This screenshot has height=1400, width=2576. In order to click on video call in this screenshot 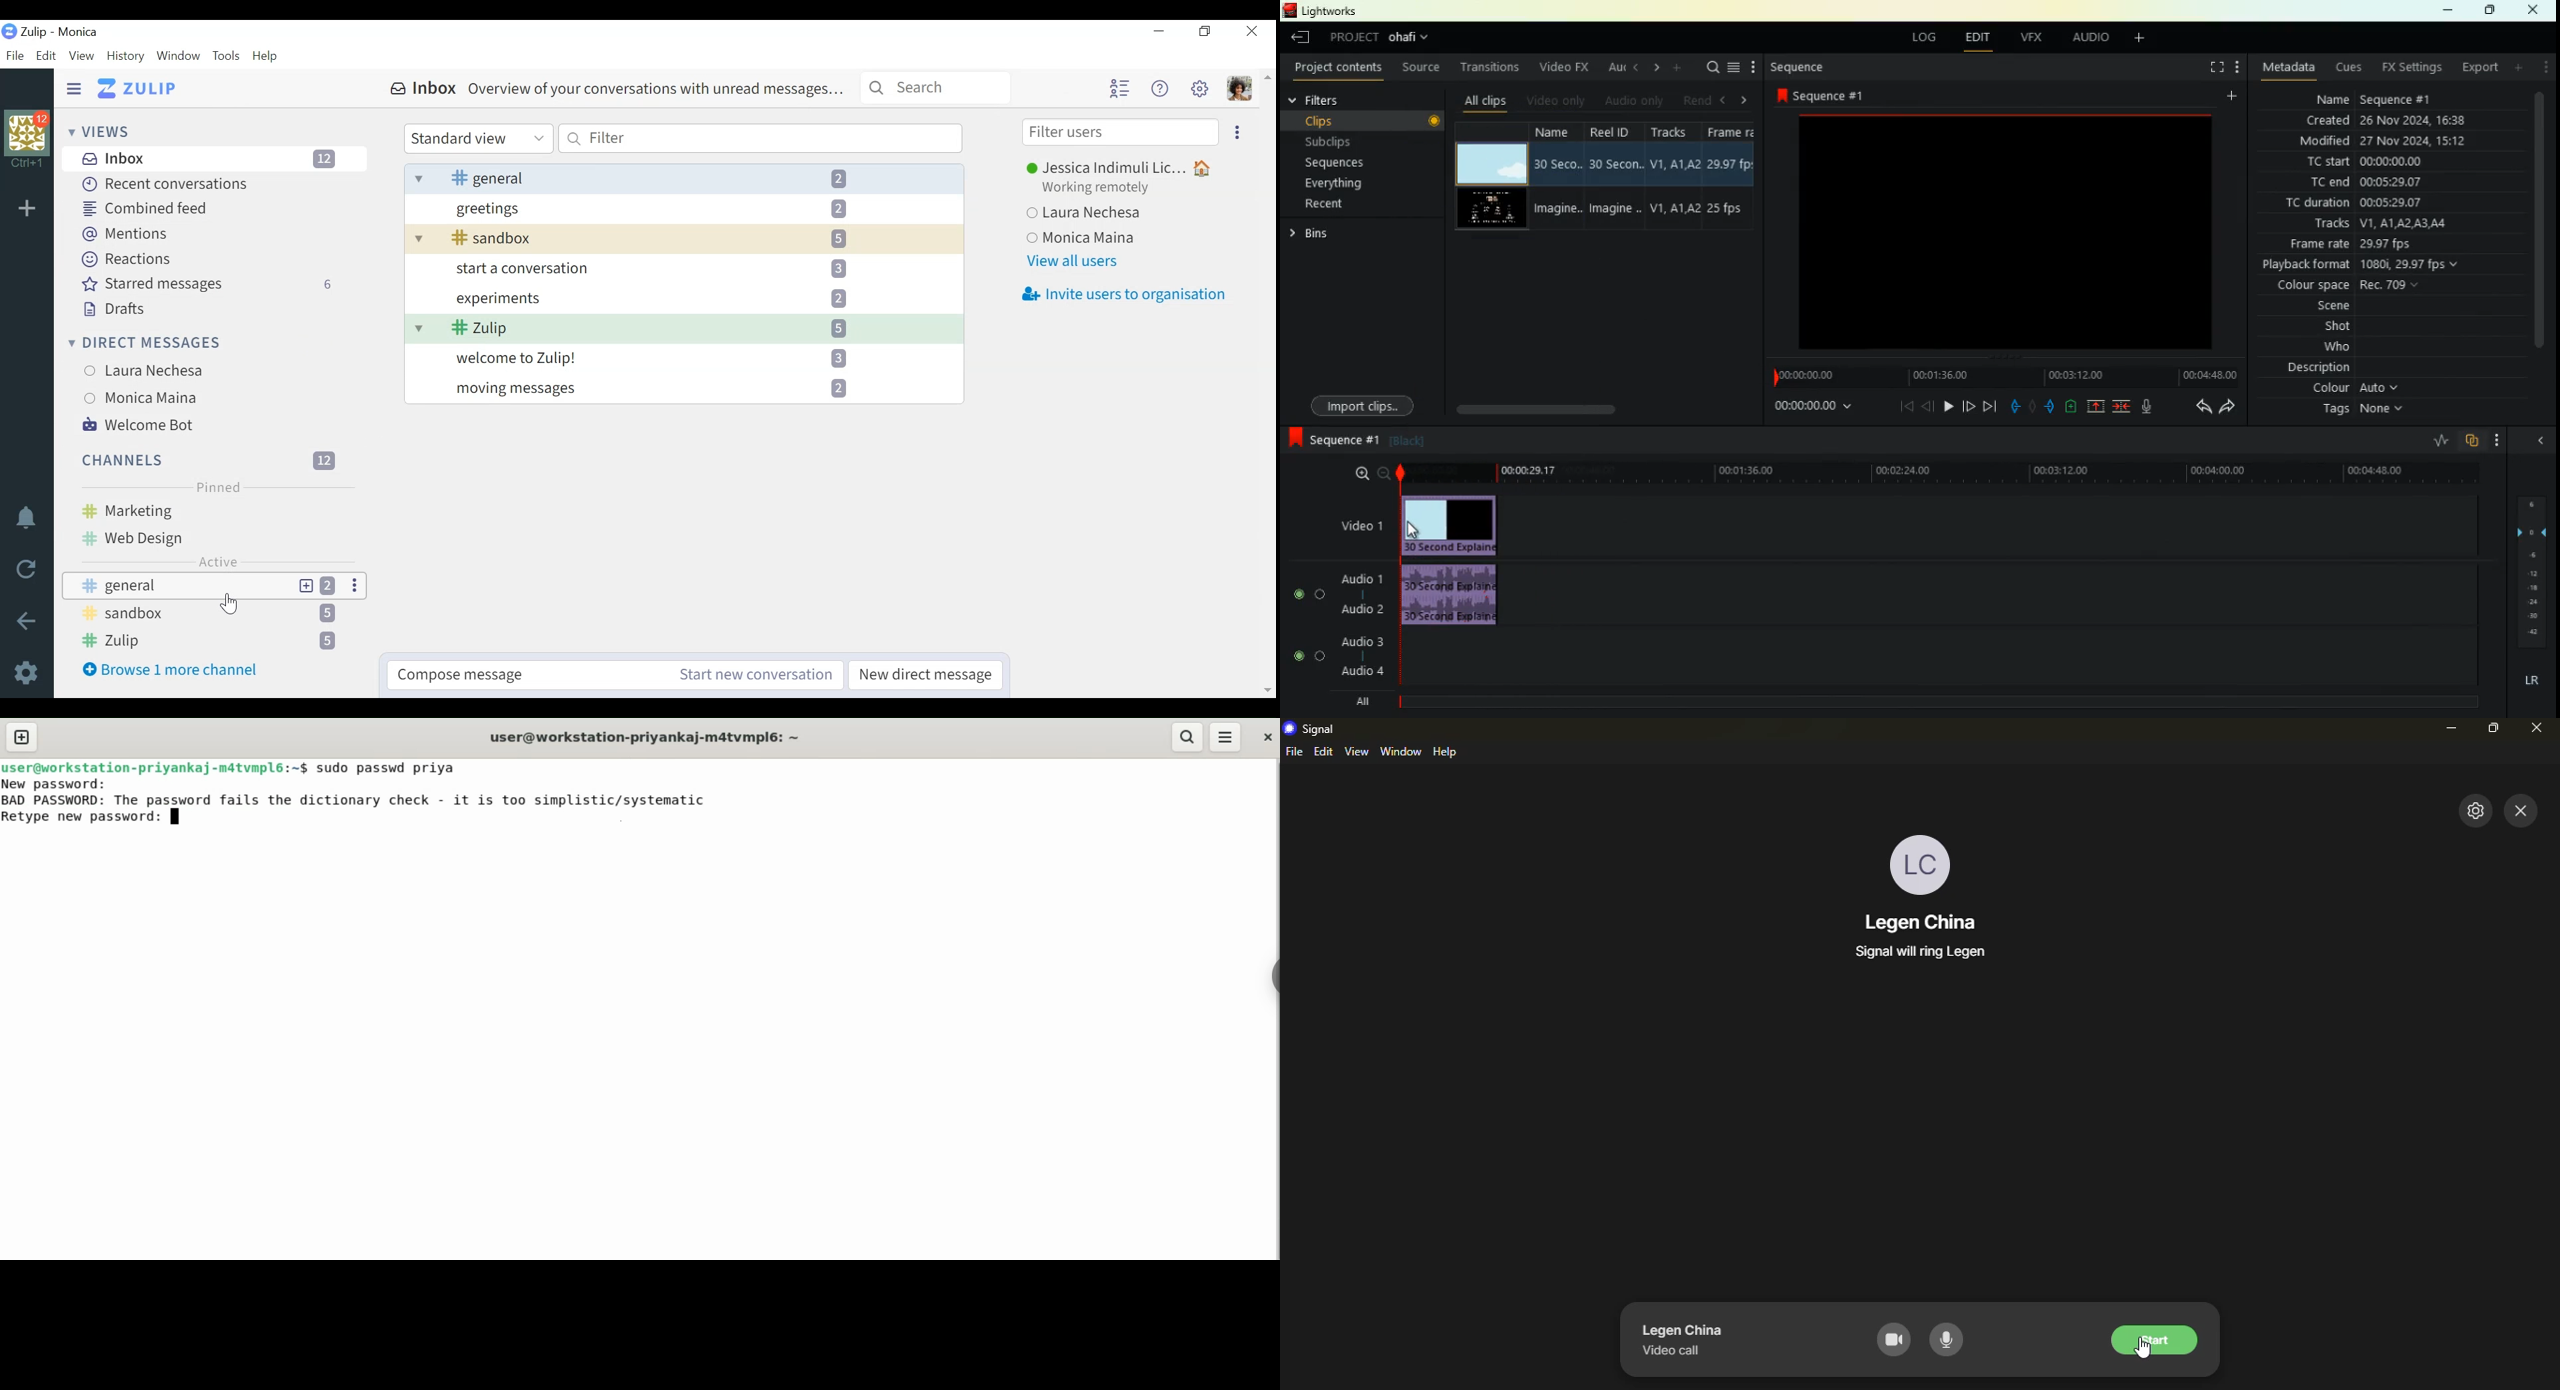, I will do `click(1672, 1353)`.